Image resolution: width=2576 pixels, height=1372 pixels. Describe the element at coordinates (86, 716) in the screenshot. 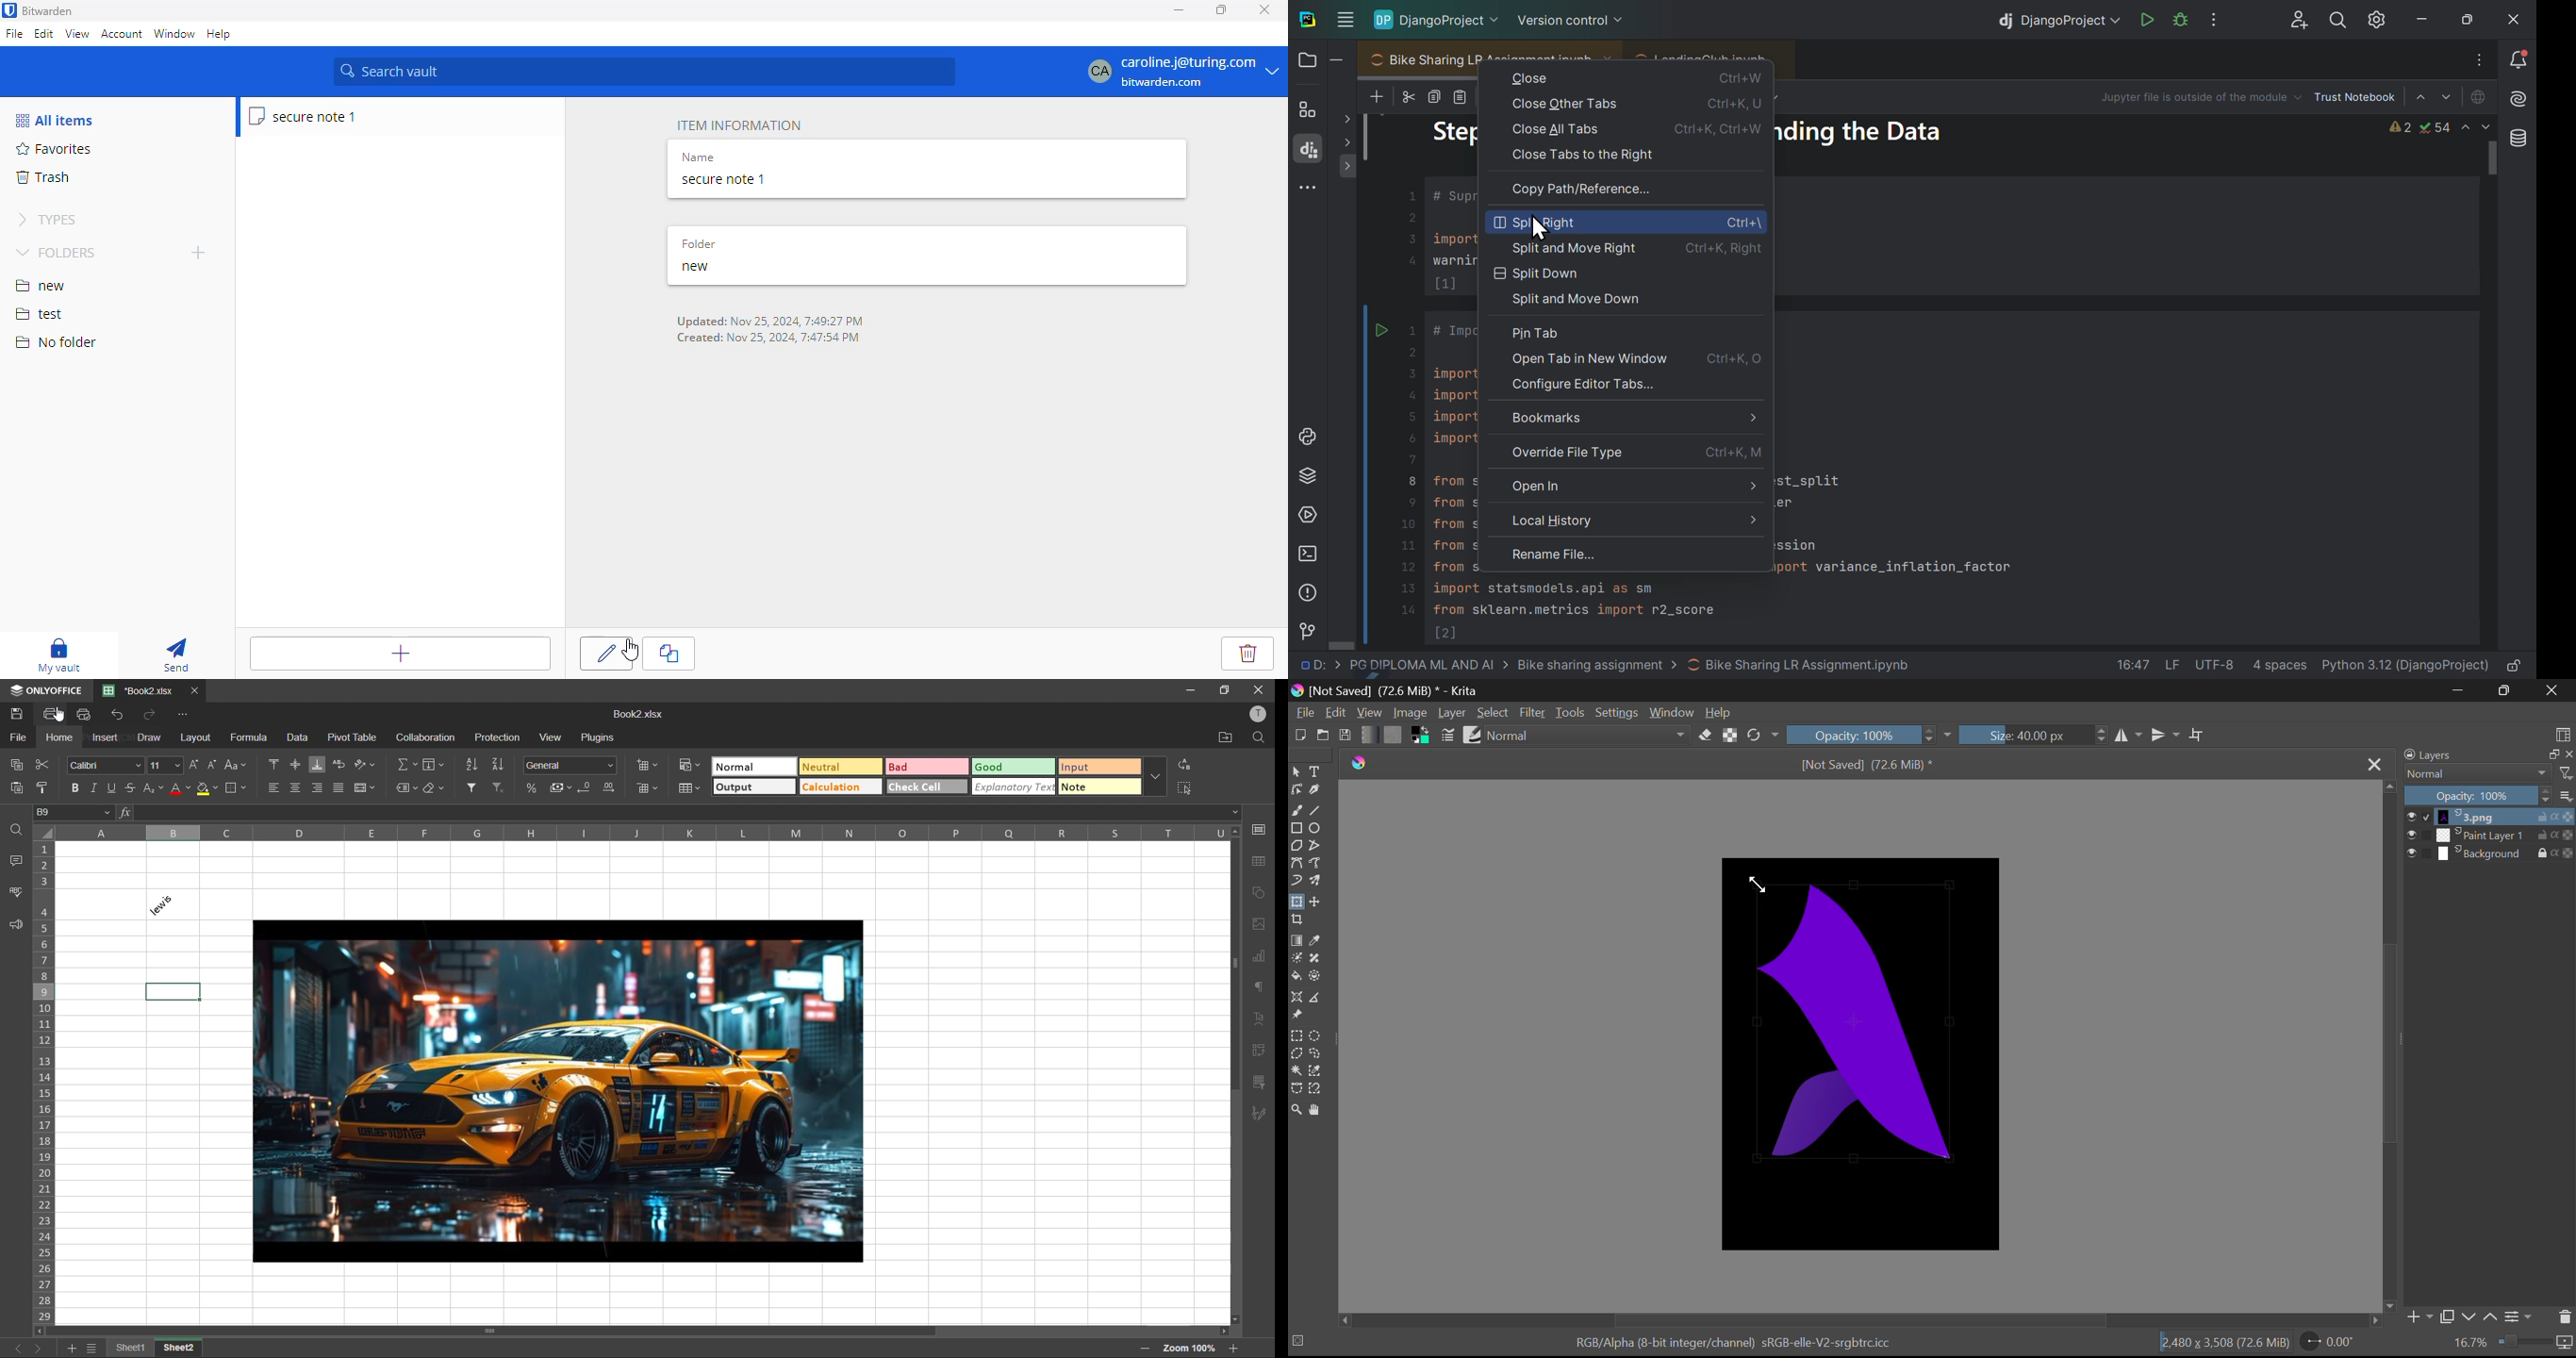

I see `quick print` at that location.